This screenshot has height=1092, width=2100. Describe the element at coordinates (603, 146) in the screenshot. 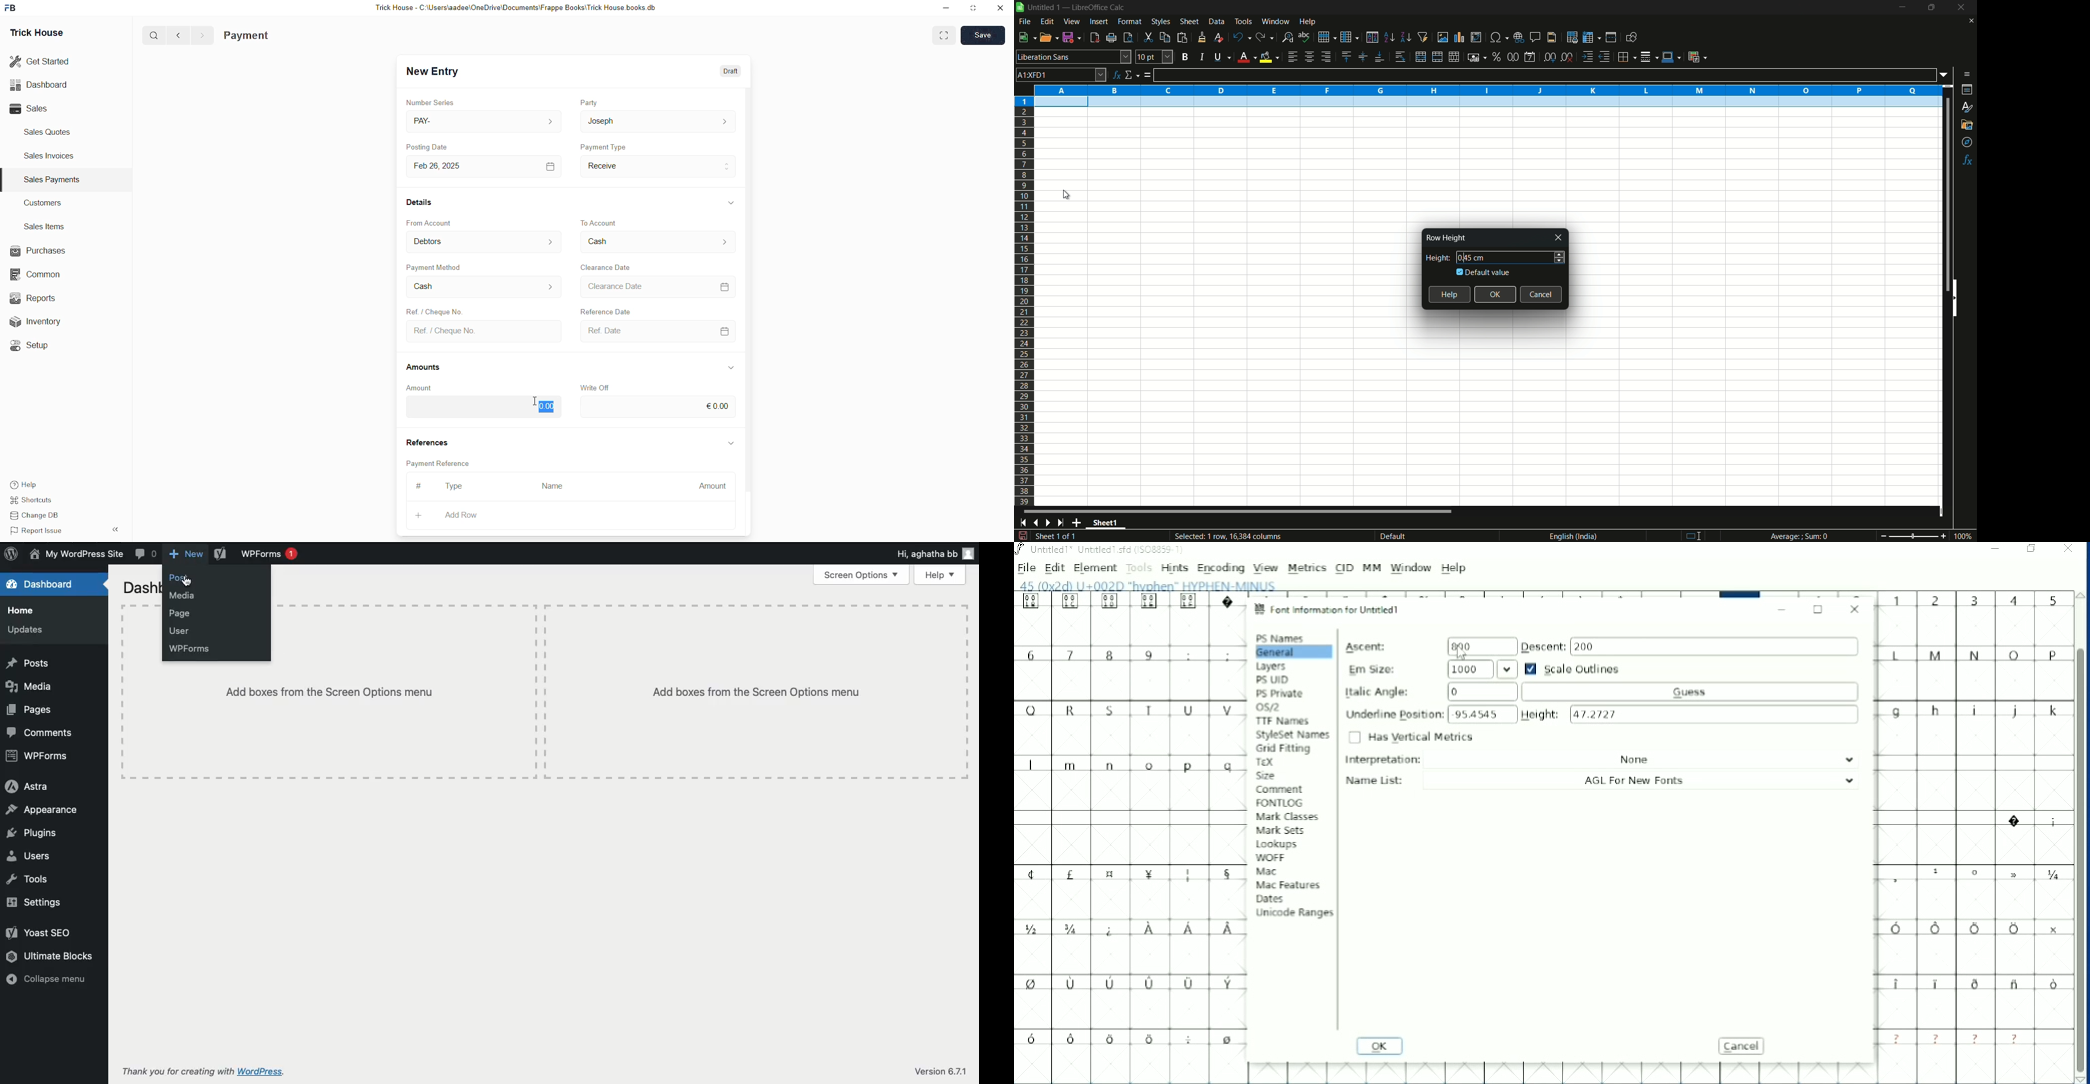

I see `Payment Type` at that location.